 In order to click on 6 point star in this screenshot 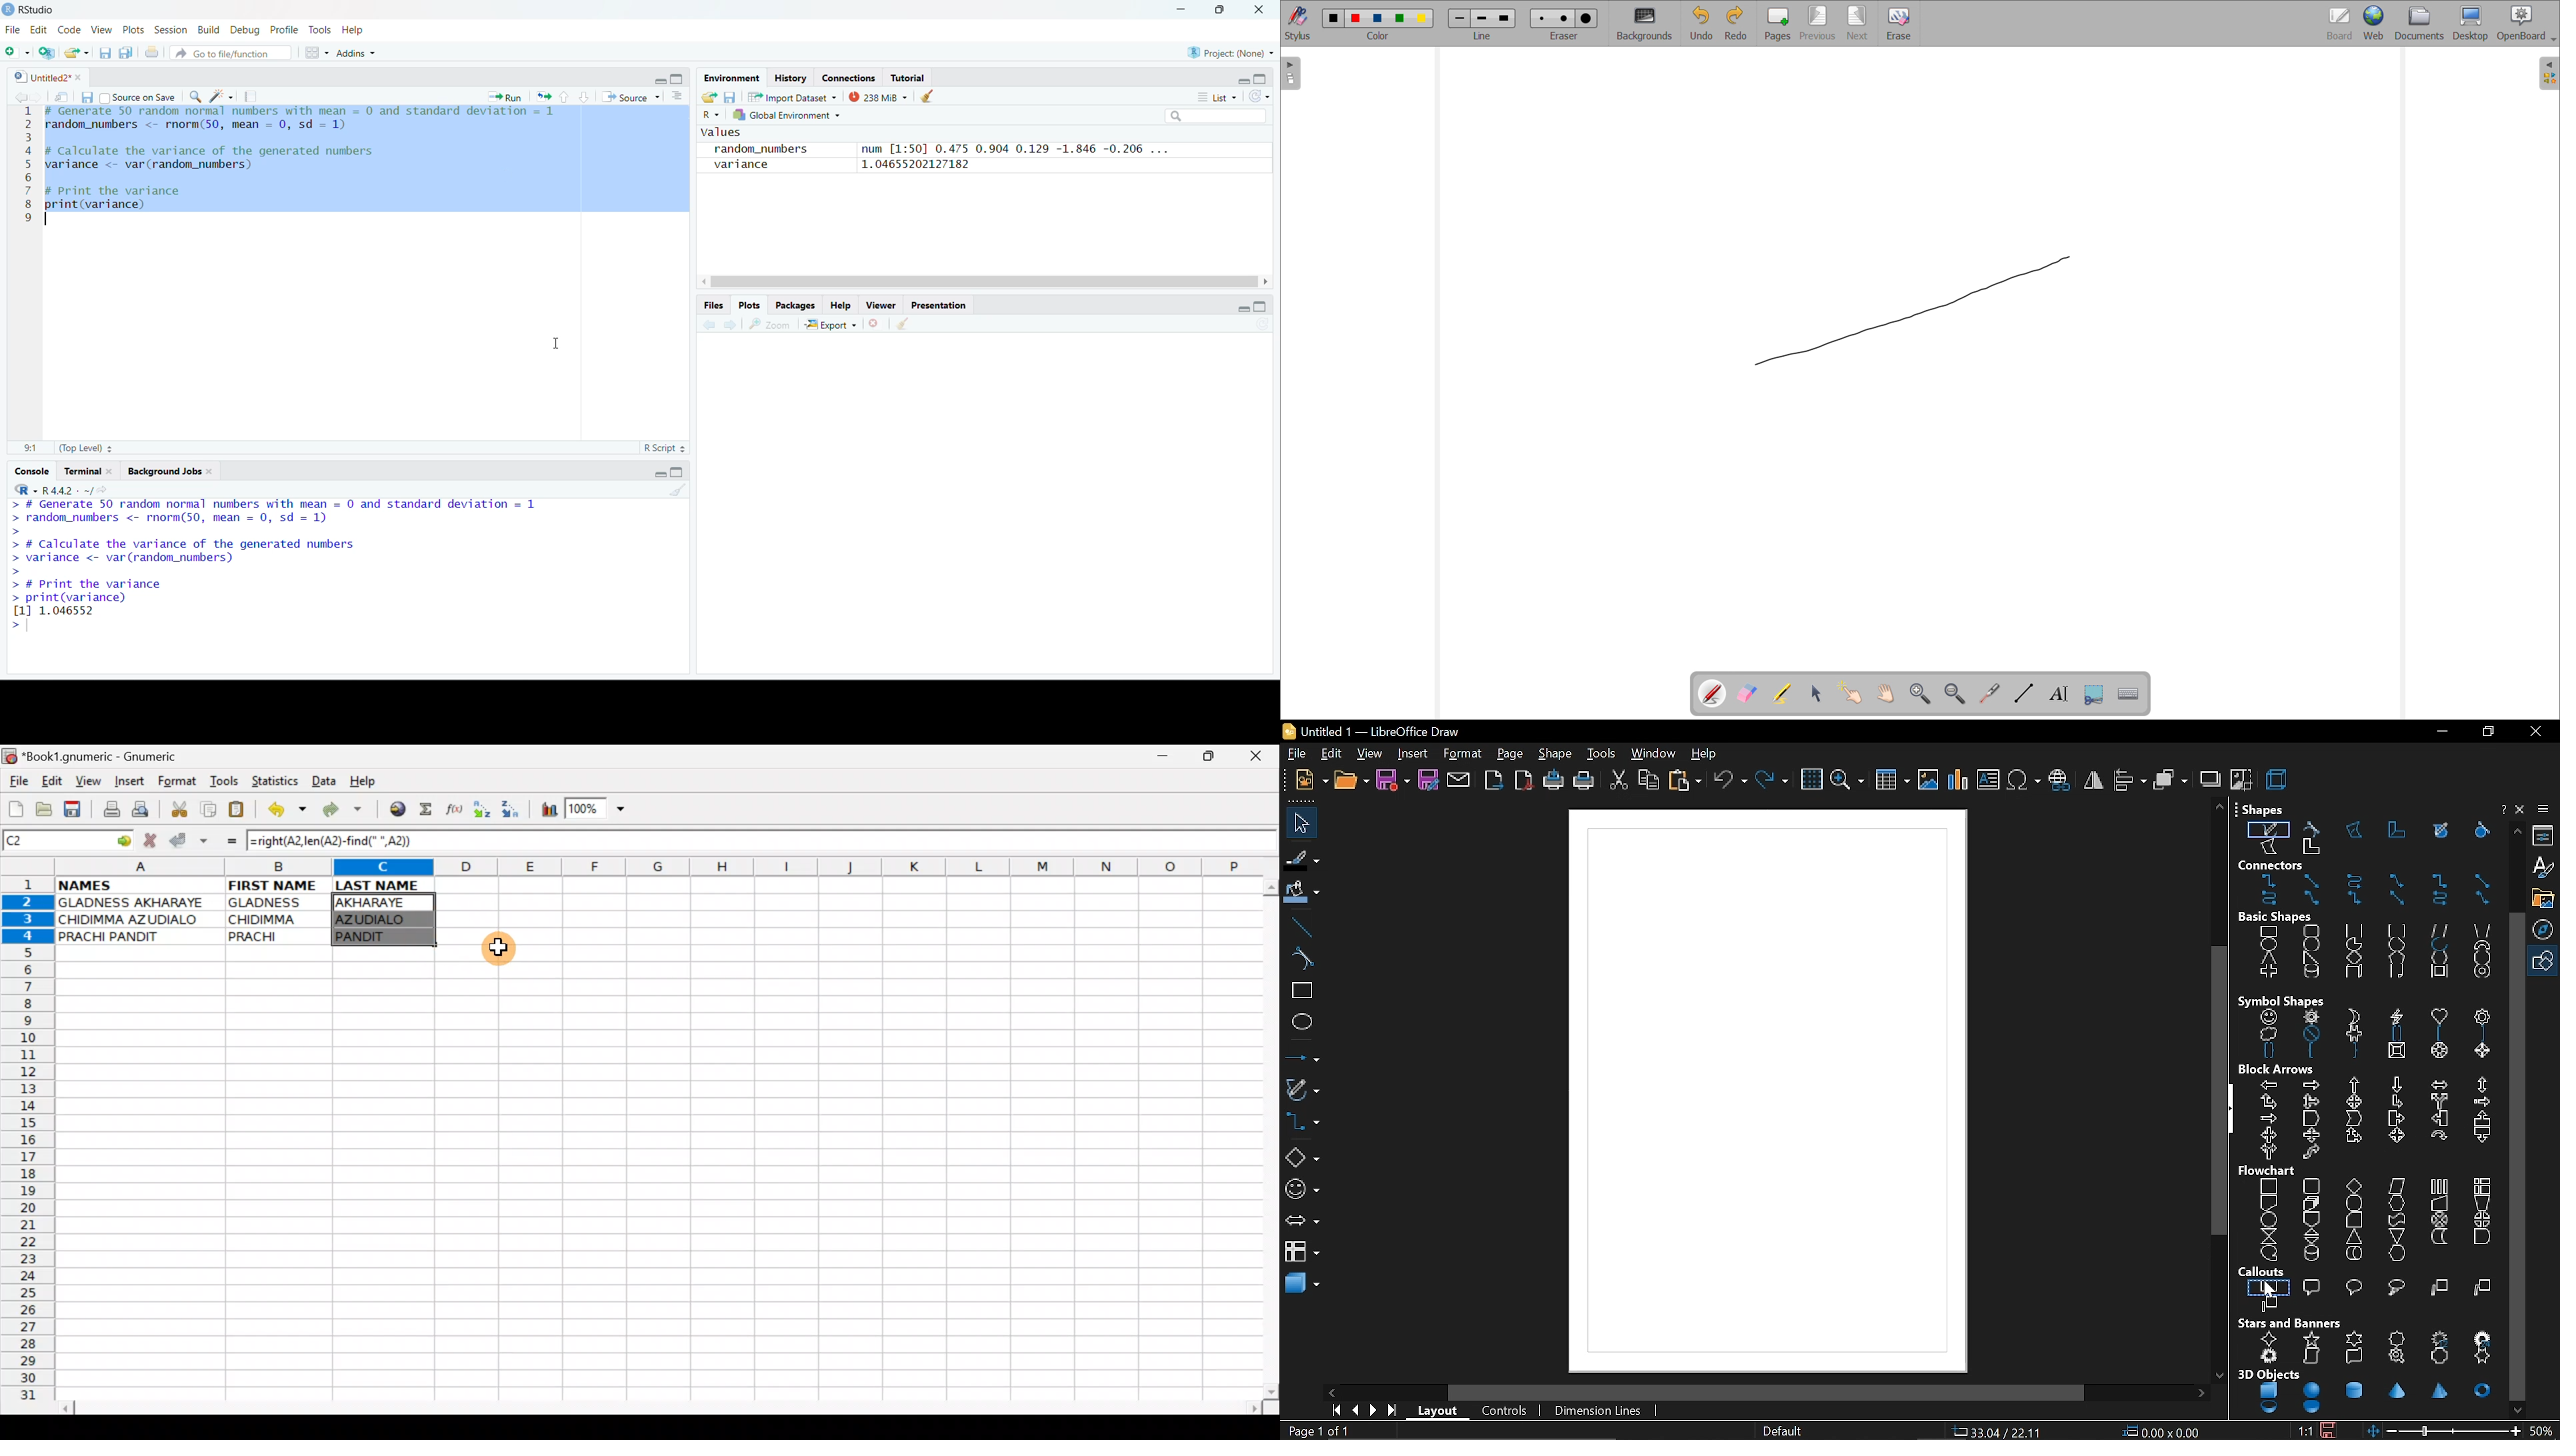, I will do `click(2353, 1339)`.